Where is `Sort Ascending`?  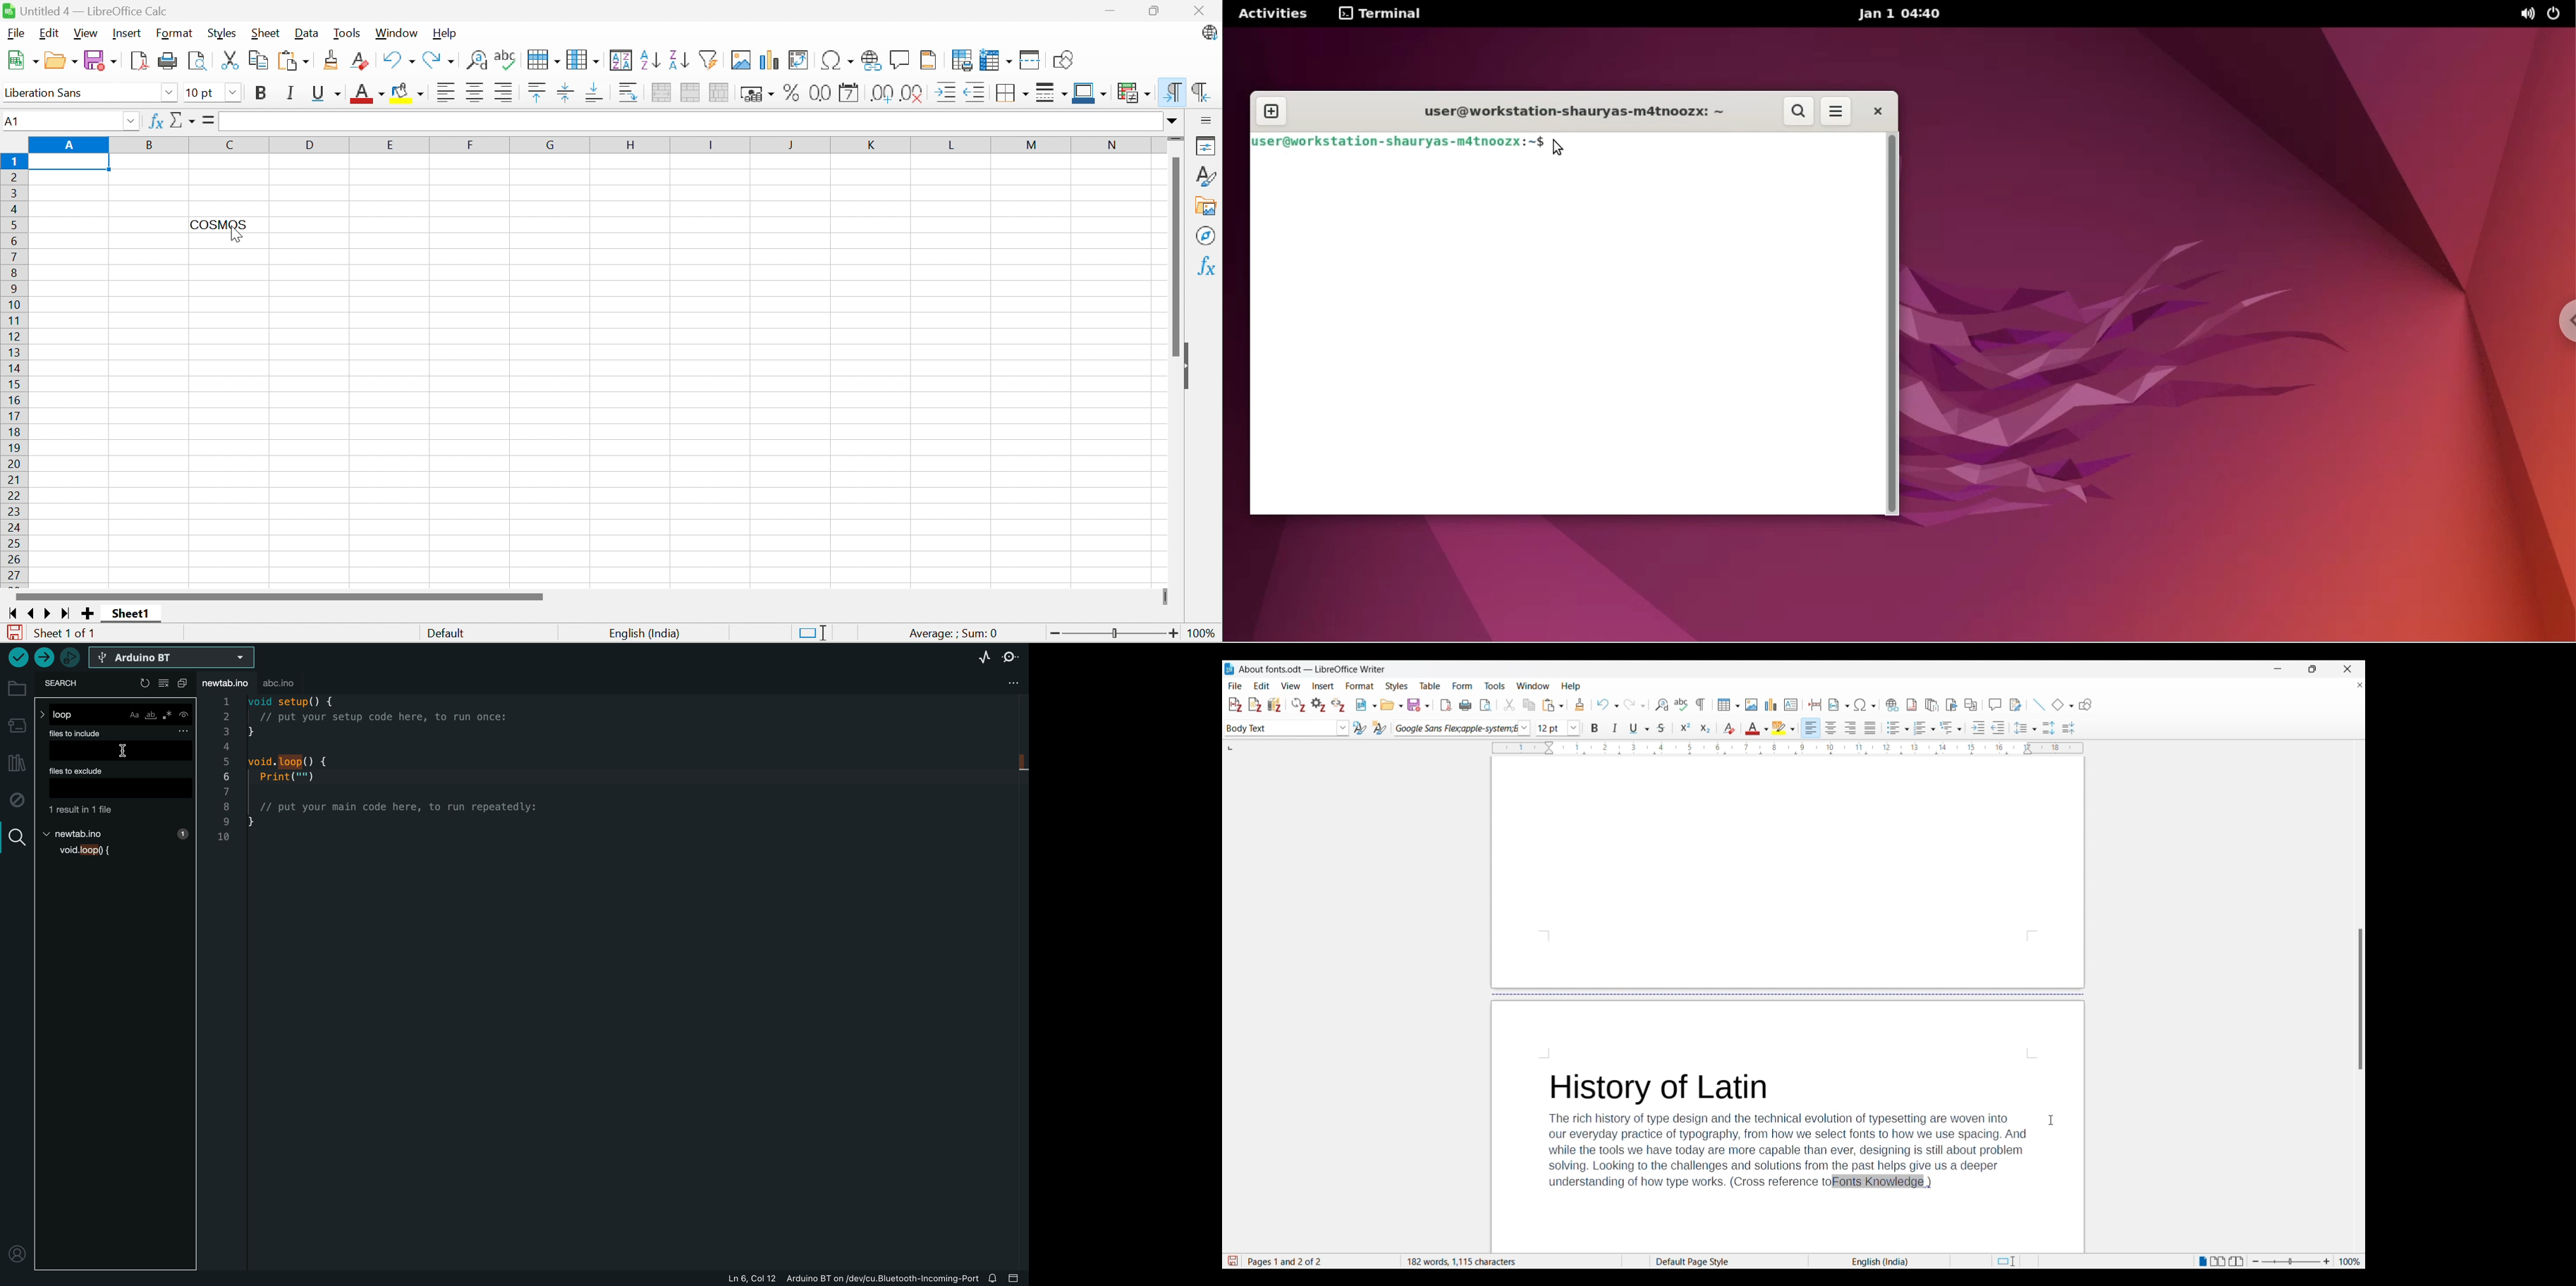 Sort Ascending is located at coordinates (649, 60).